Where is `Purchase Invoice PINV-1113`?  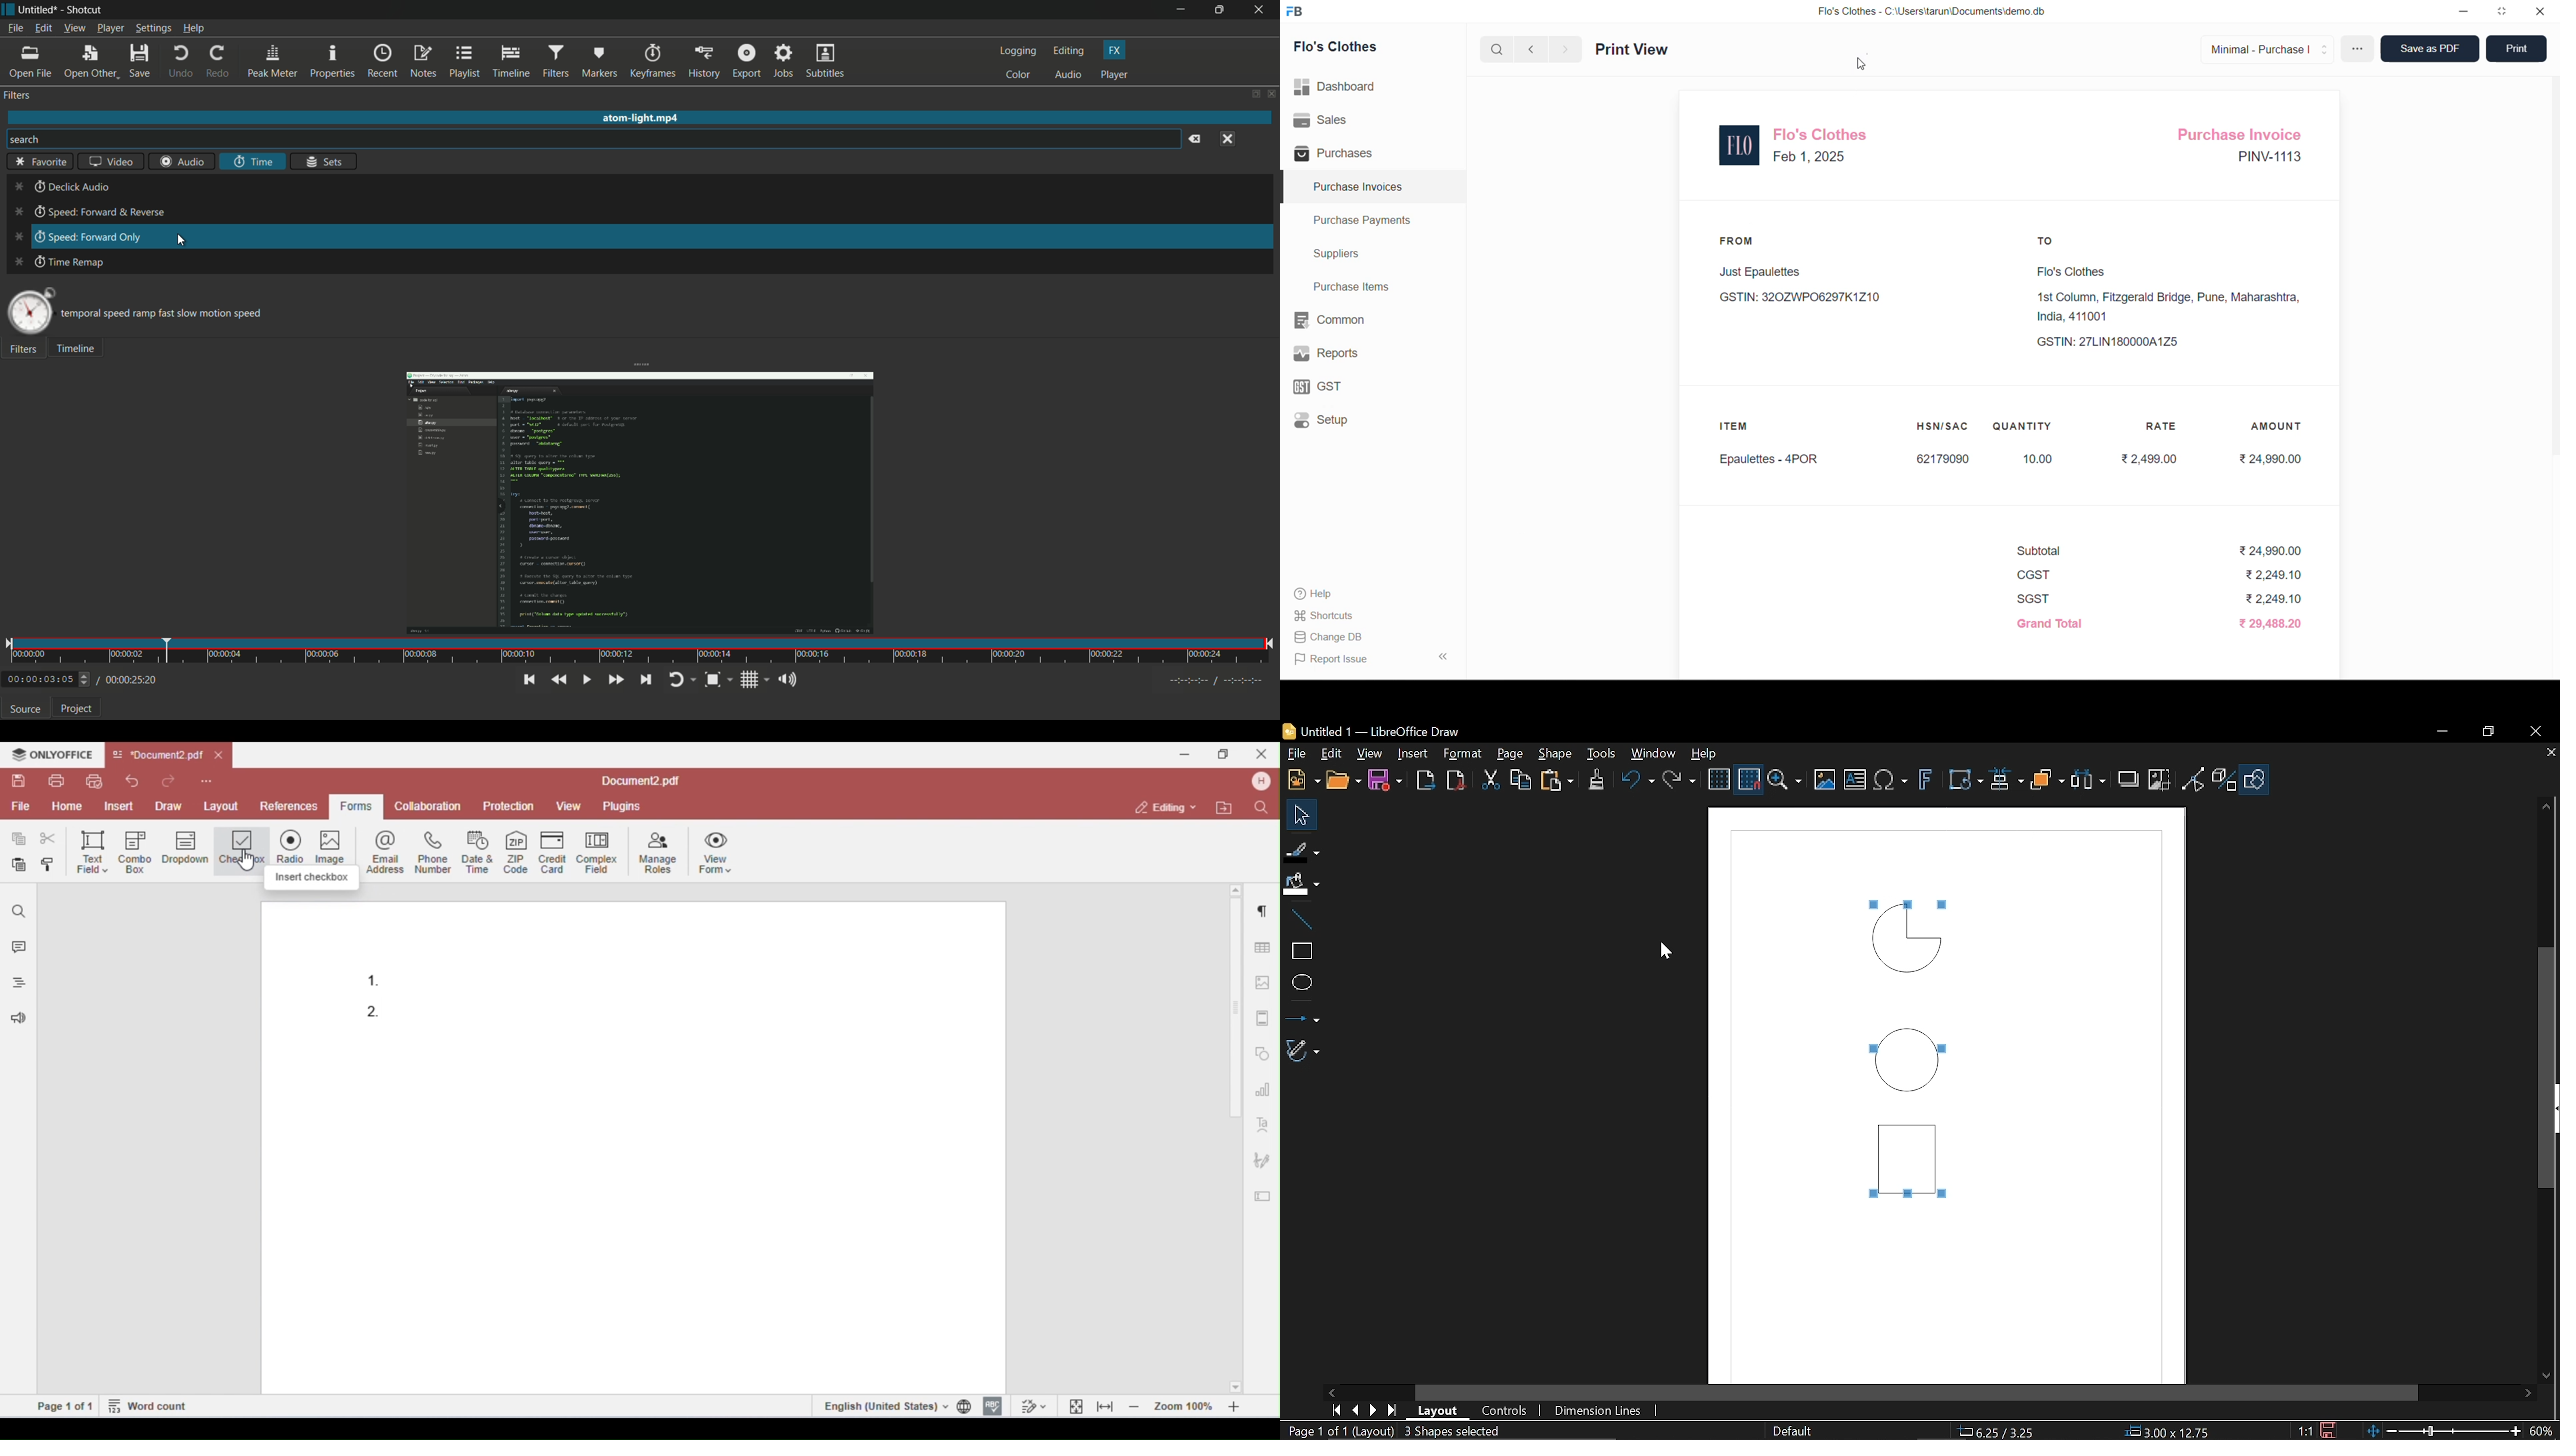
Purchase Invoice PINV-1113 is located at coordinates (2246, 147).